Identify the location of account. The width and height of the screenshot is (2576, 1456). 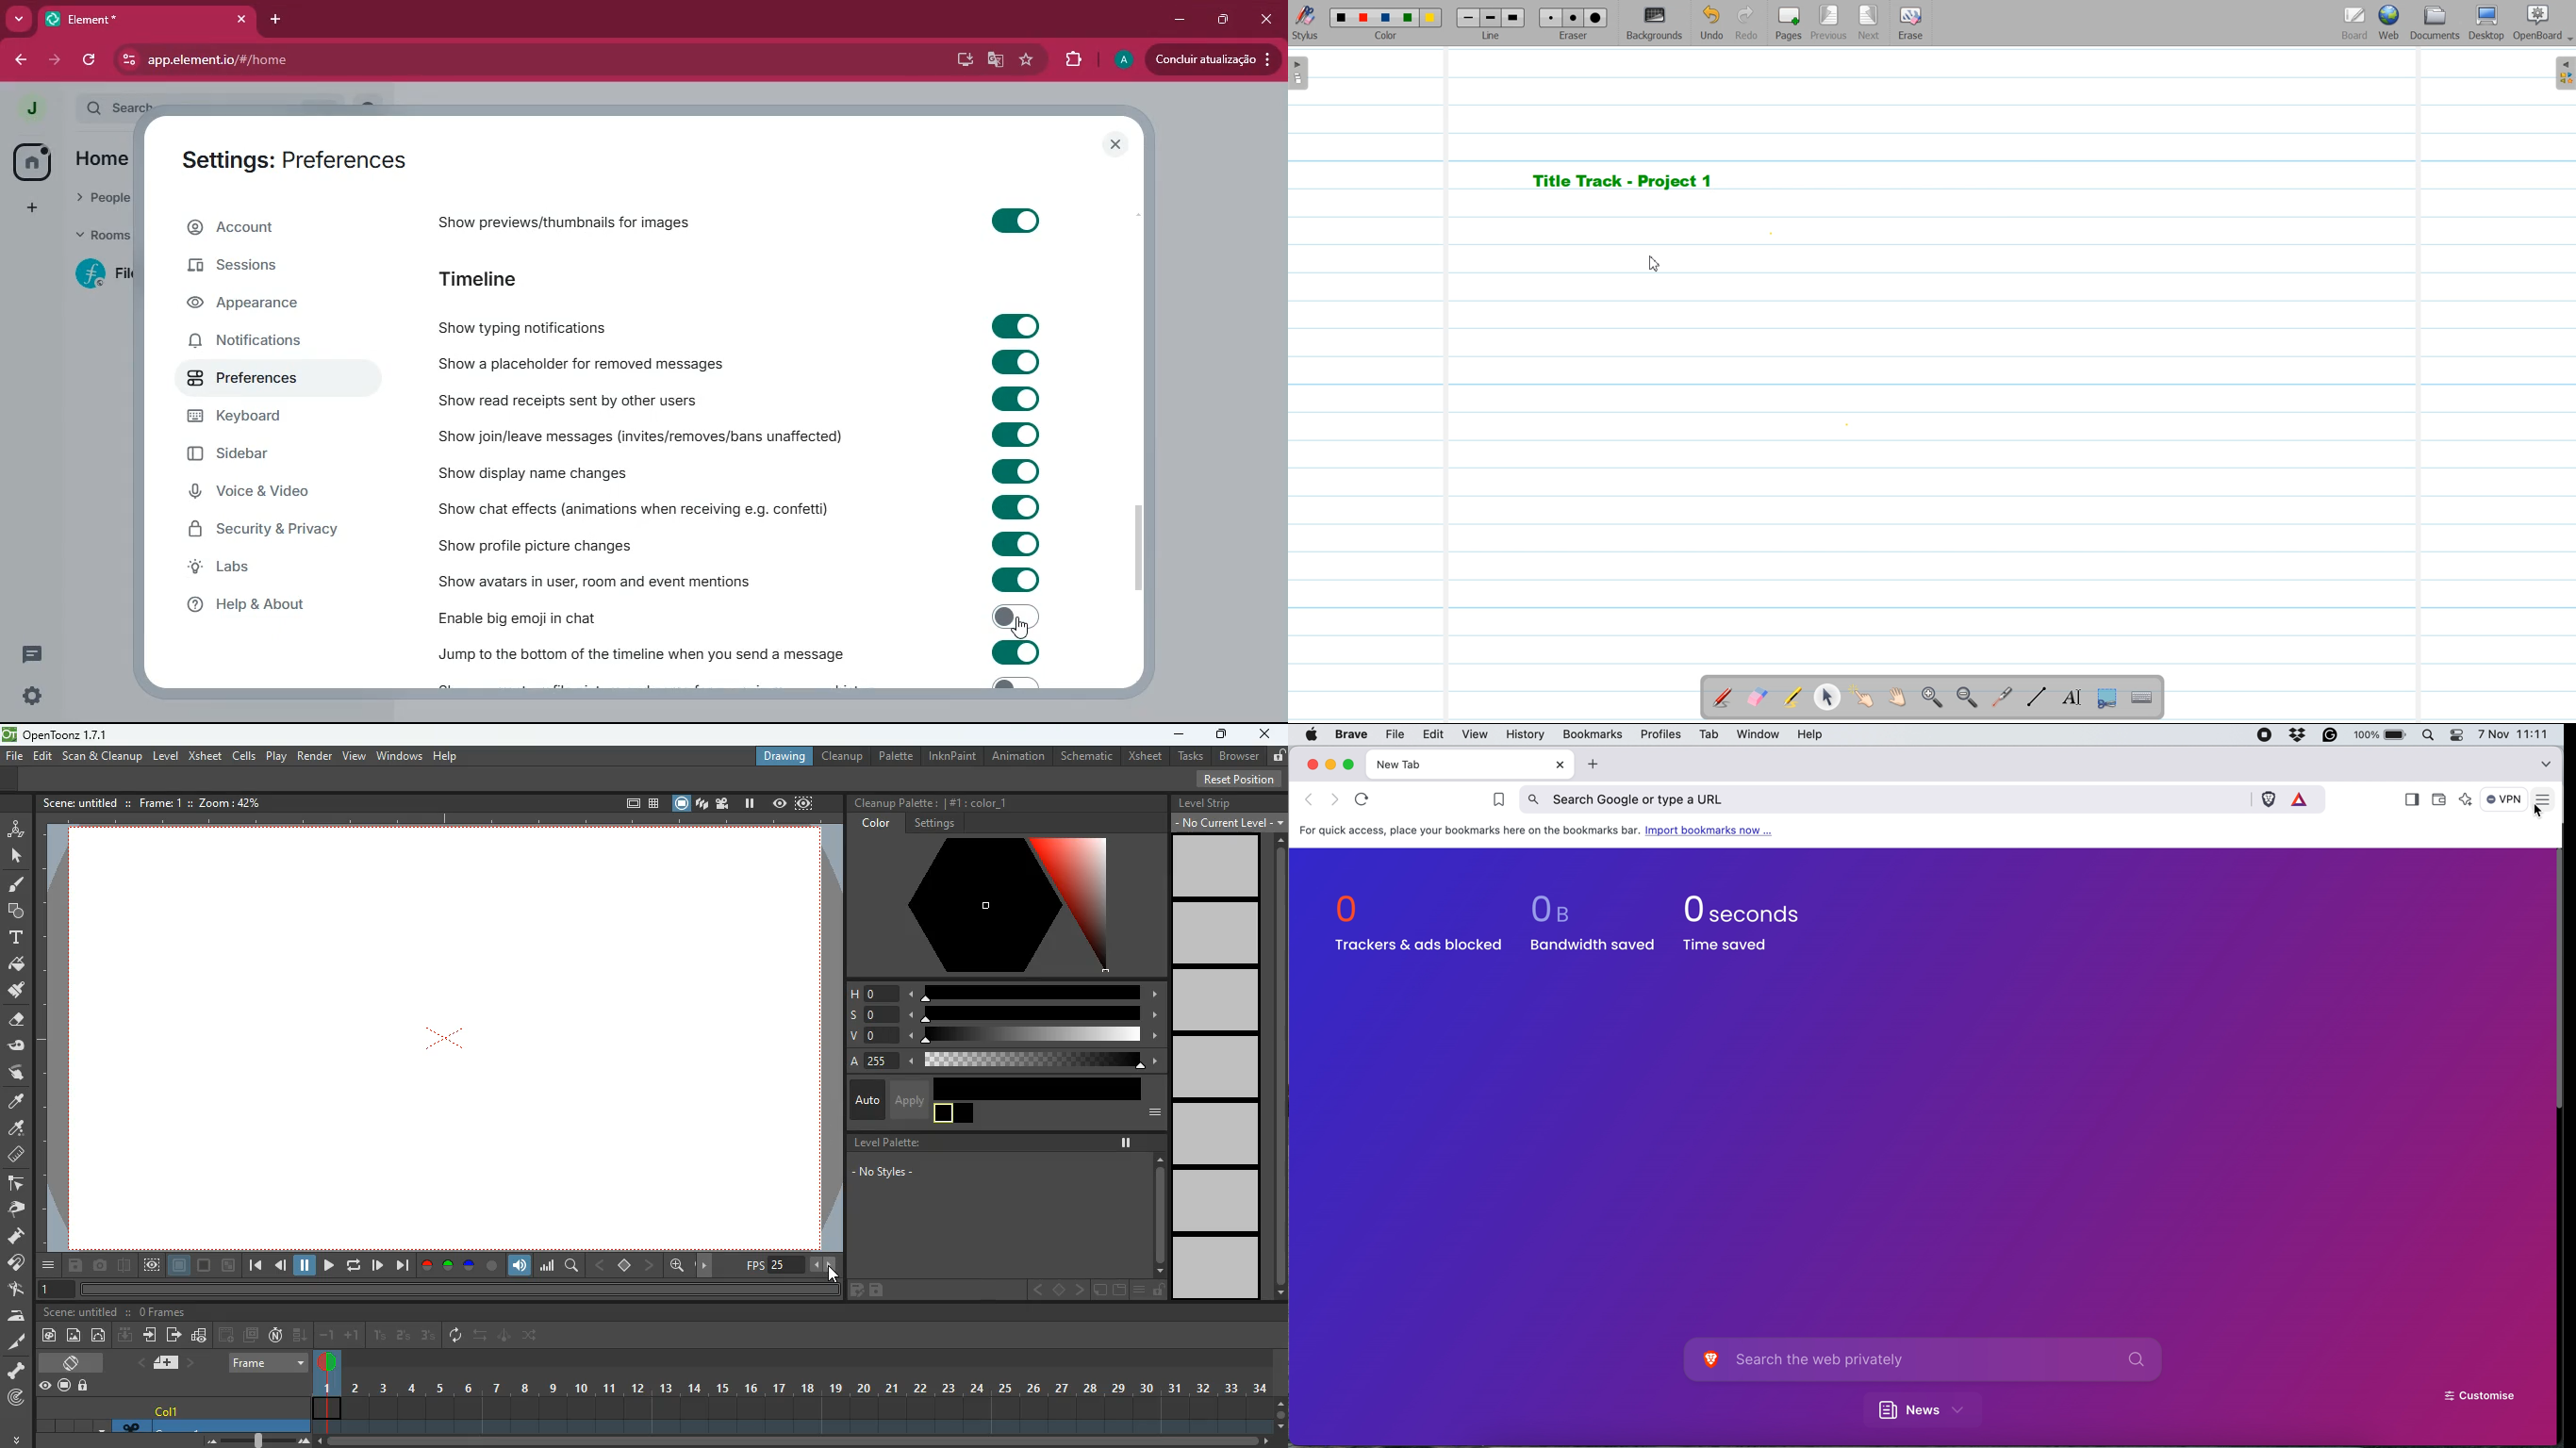
(273, 230).